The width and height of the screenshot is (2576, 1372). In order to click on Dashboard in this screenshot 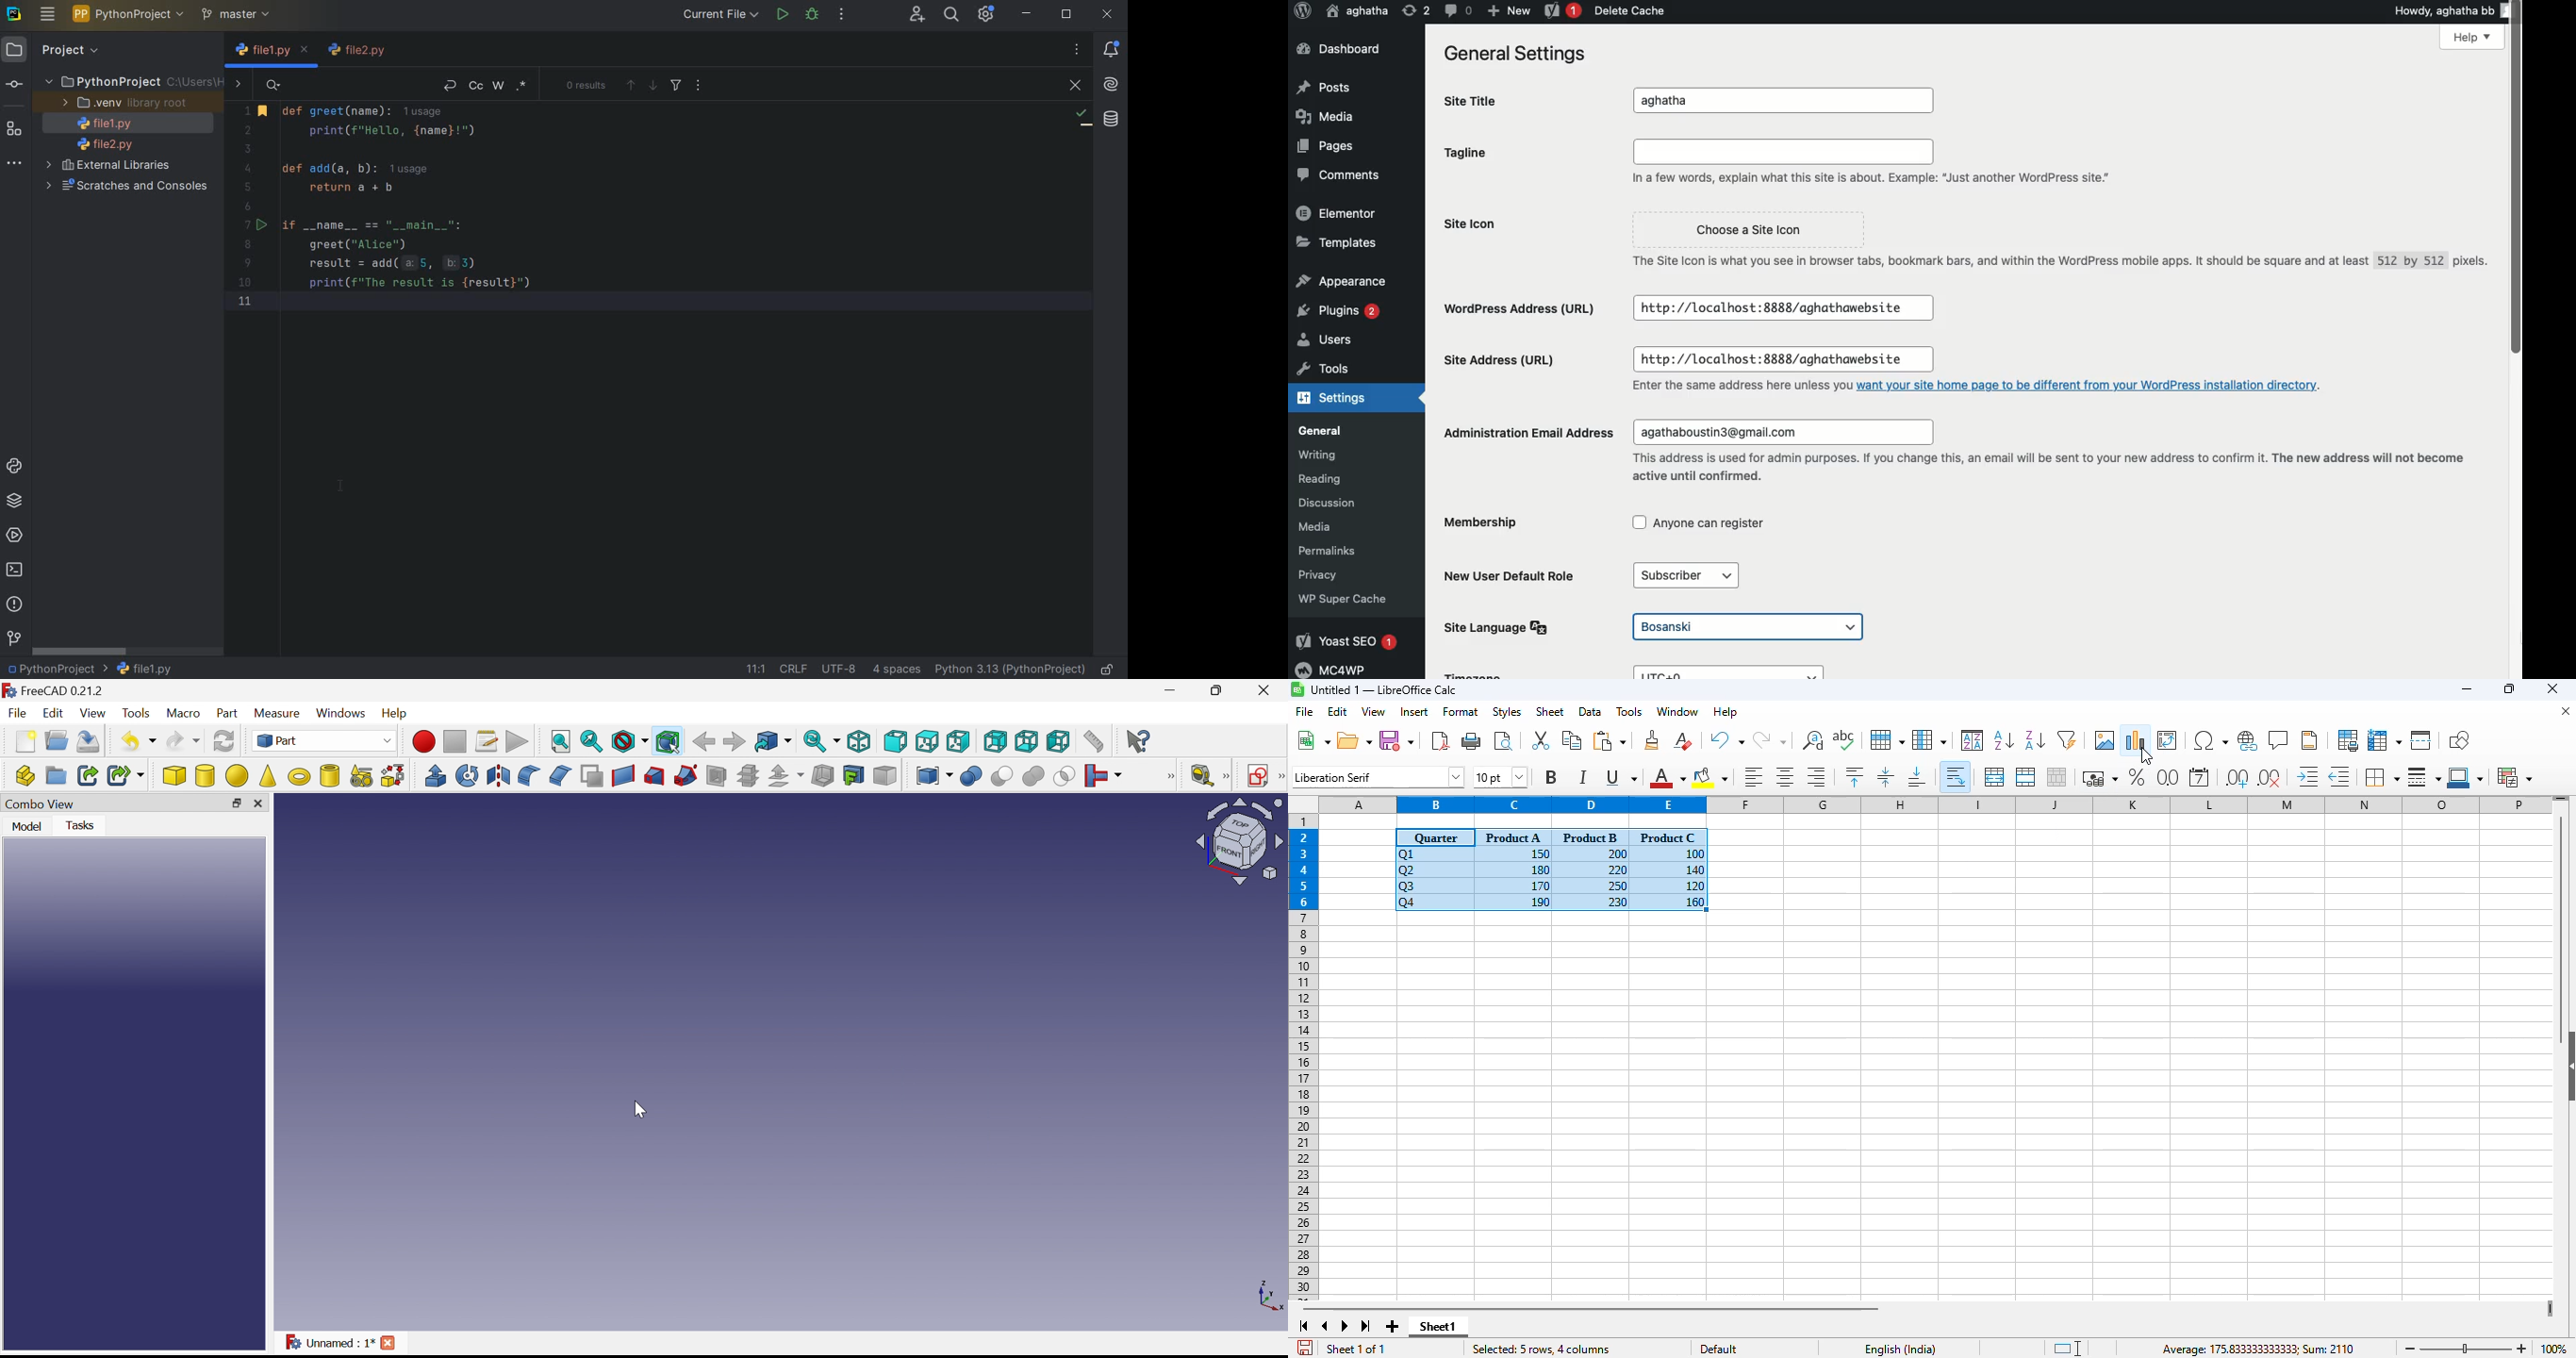, I will do `click(1337, 48)`.